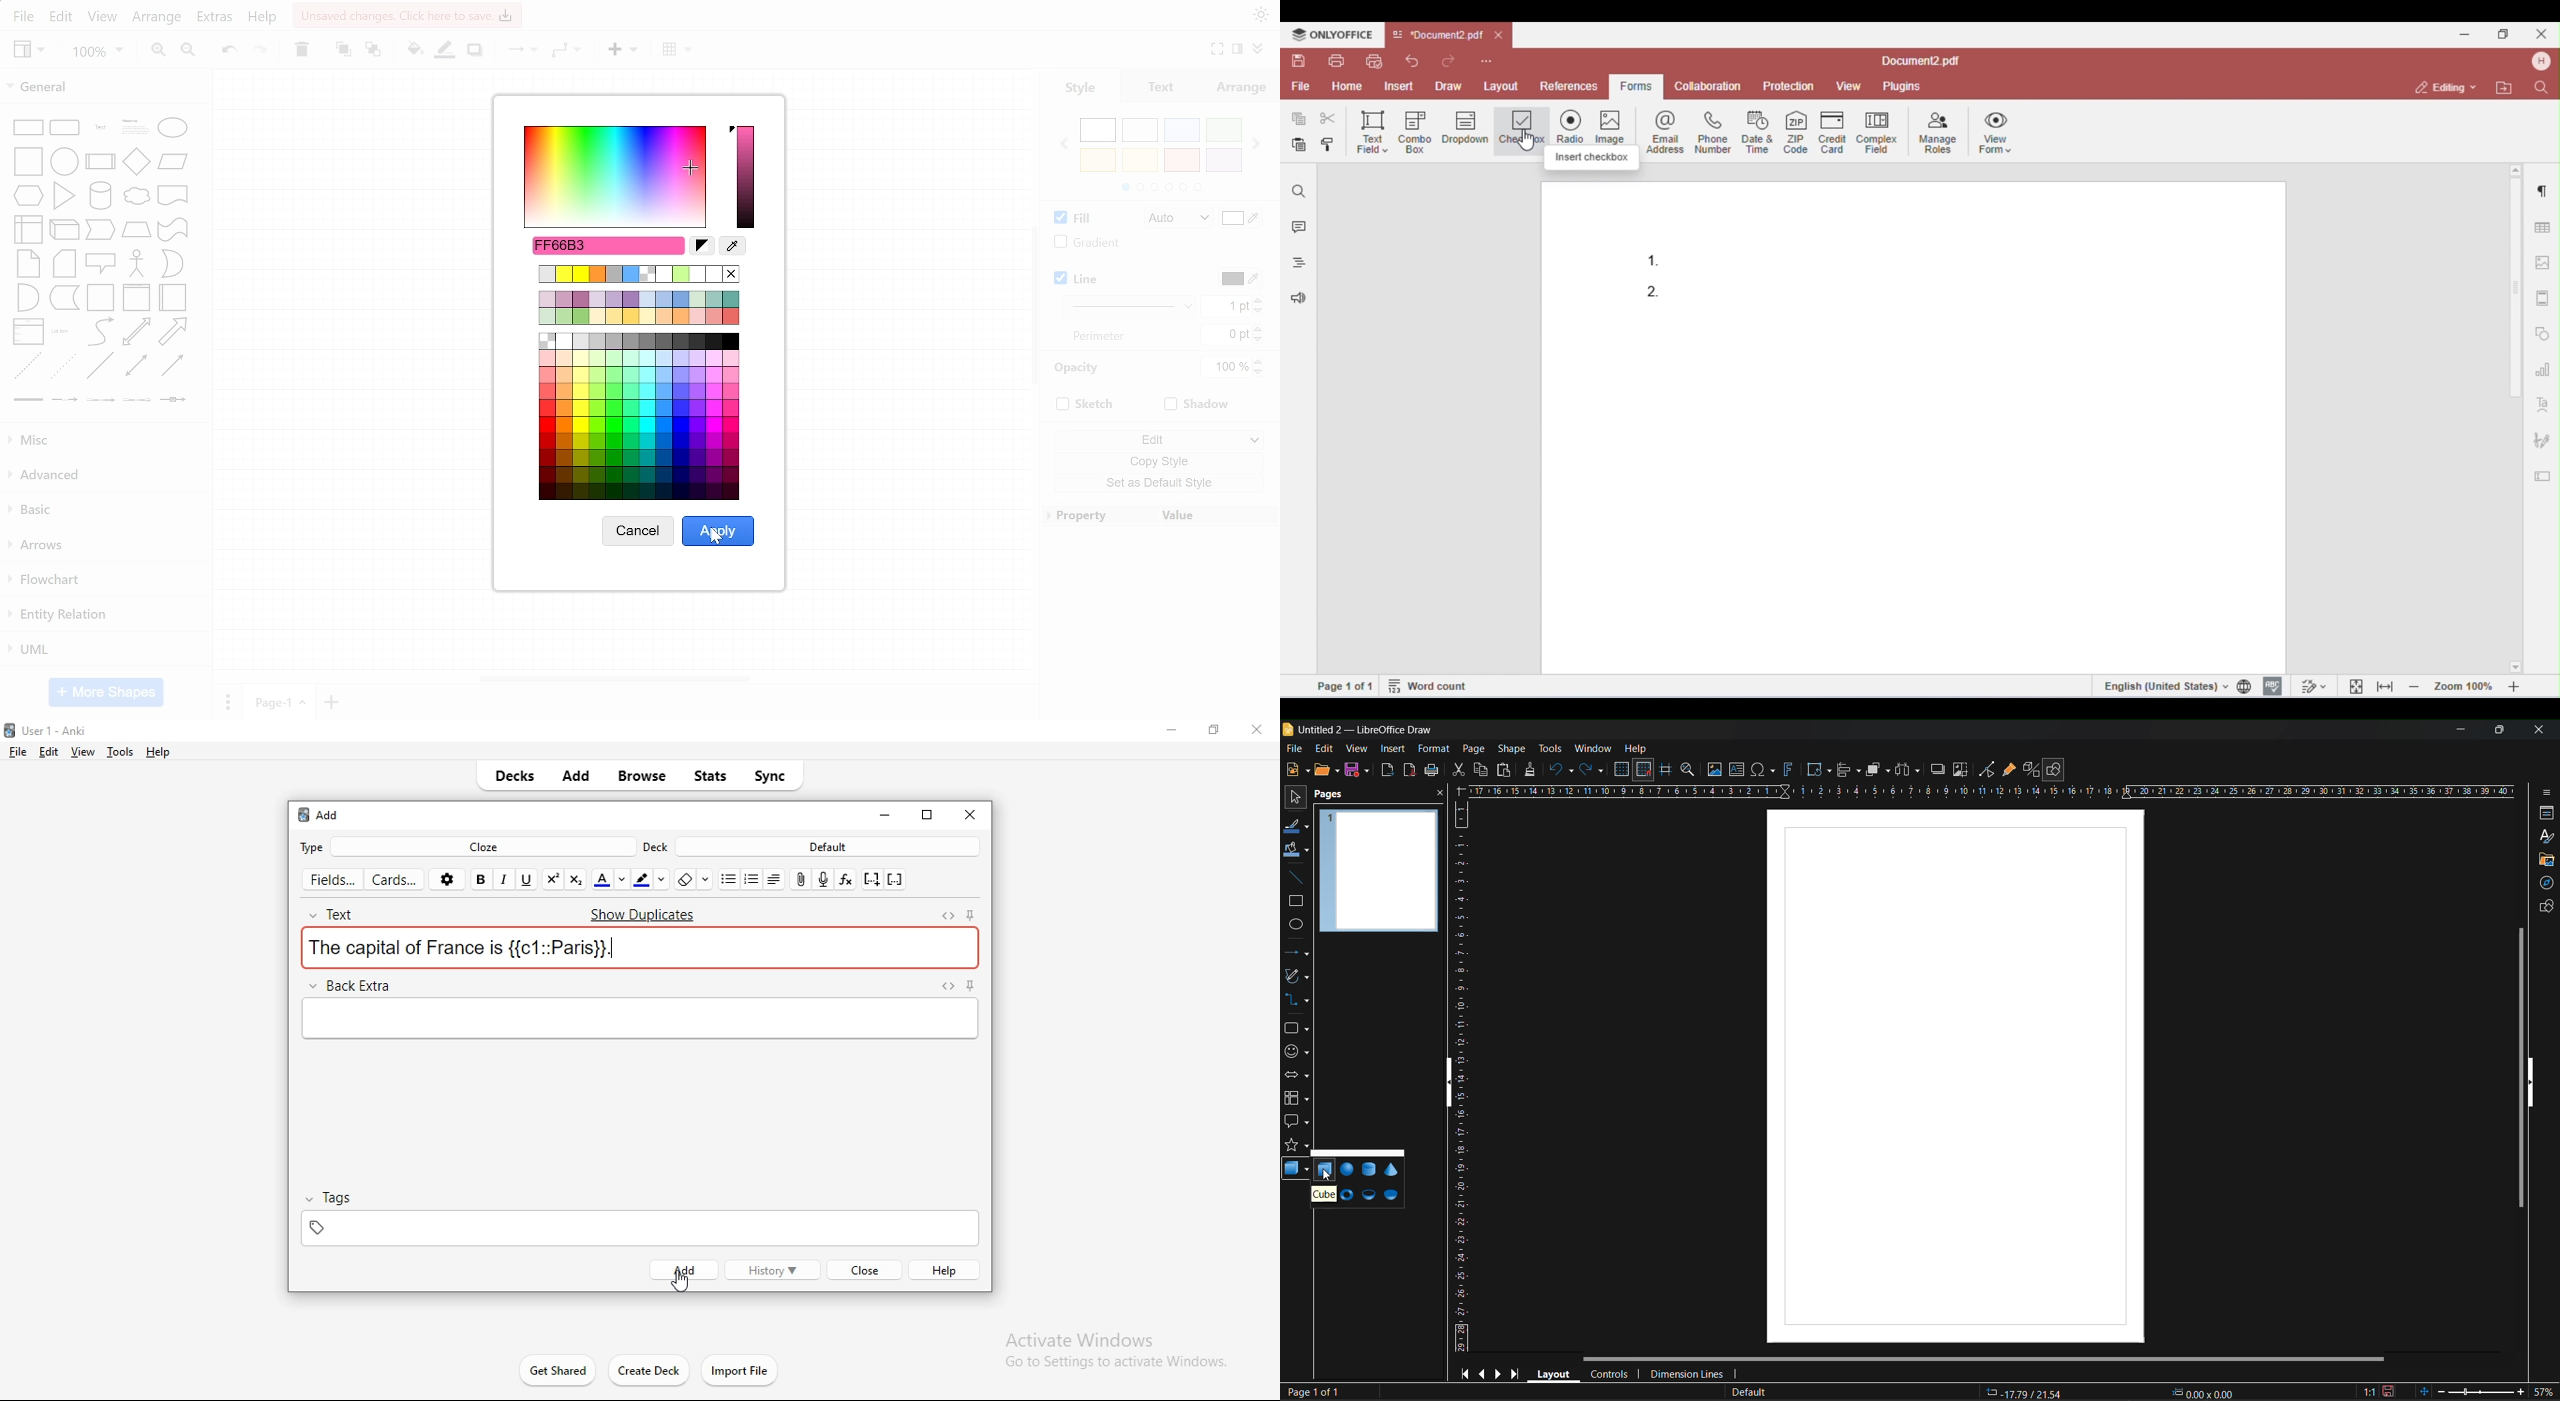 Image resolution: width=2576 pixels, height=1428 pixels. What do you see at coordinates (975, 914) in the screenshot?
I see `pin` at bounding box center [975, 914].